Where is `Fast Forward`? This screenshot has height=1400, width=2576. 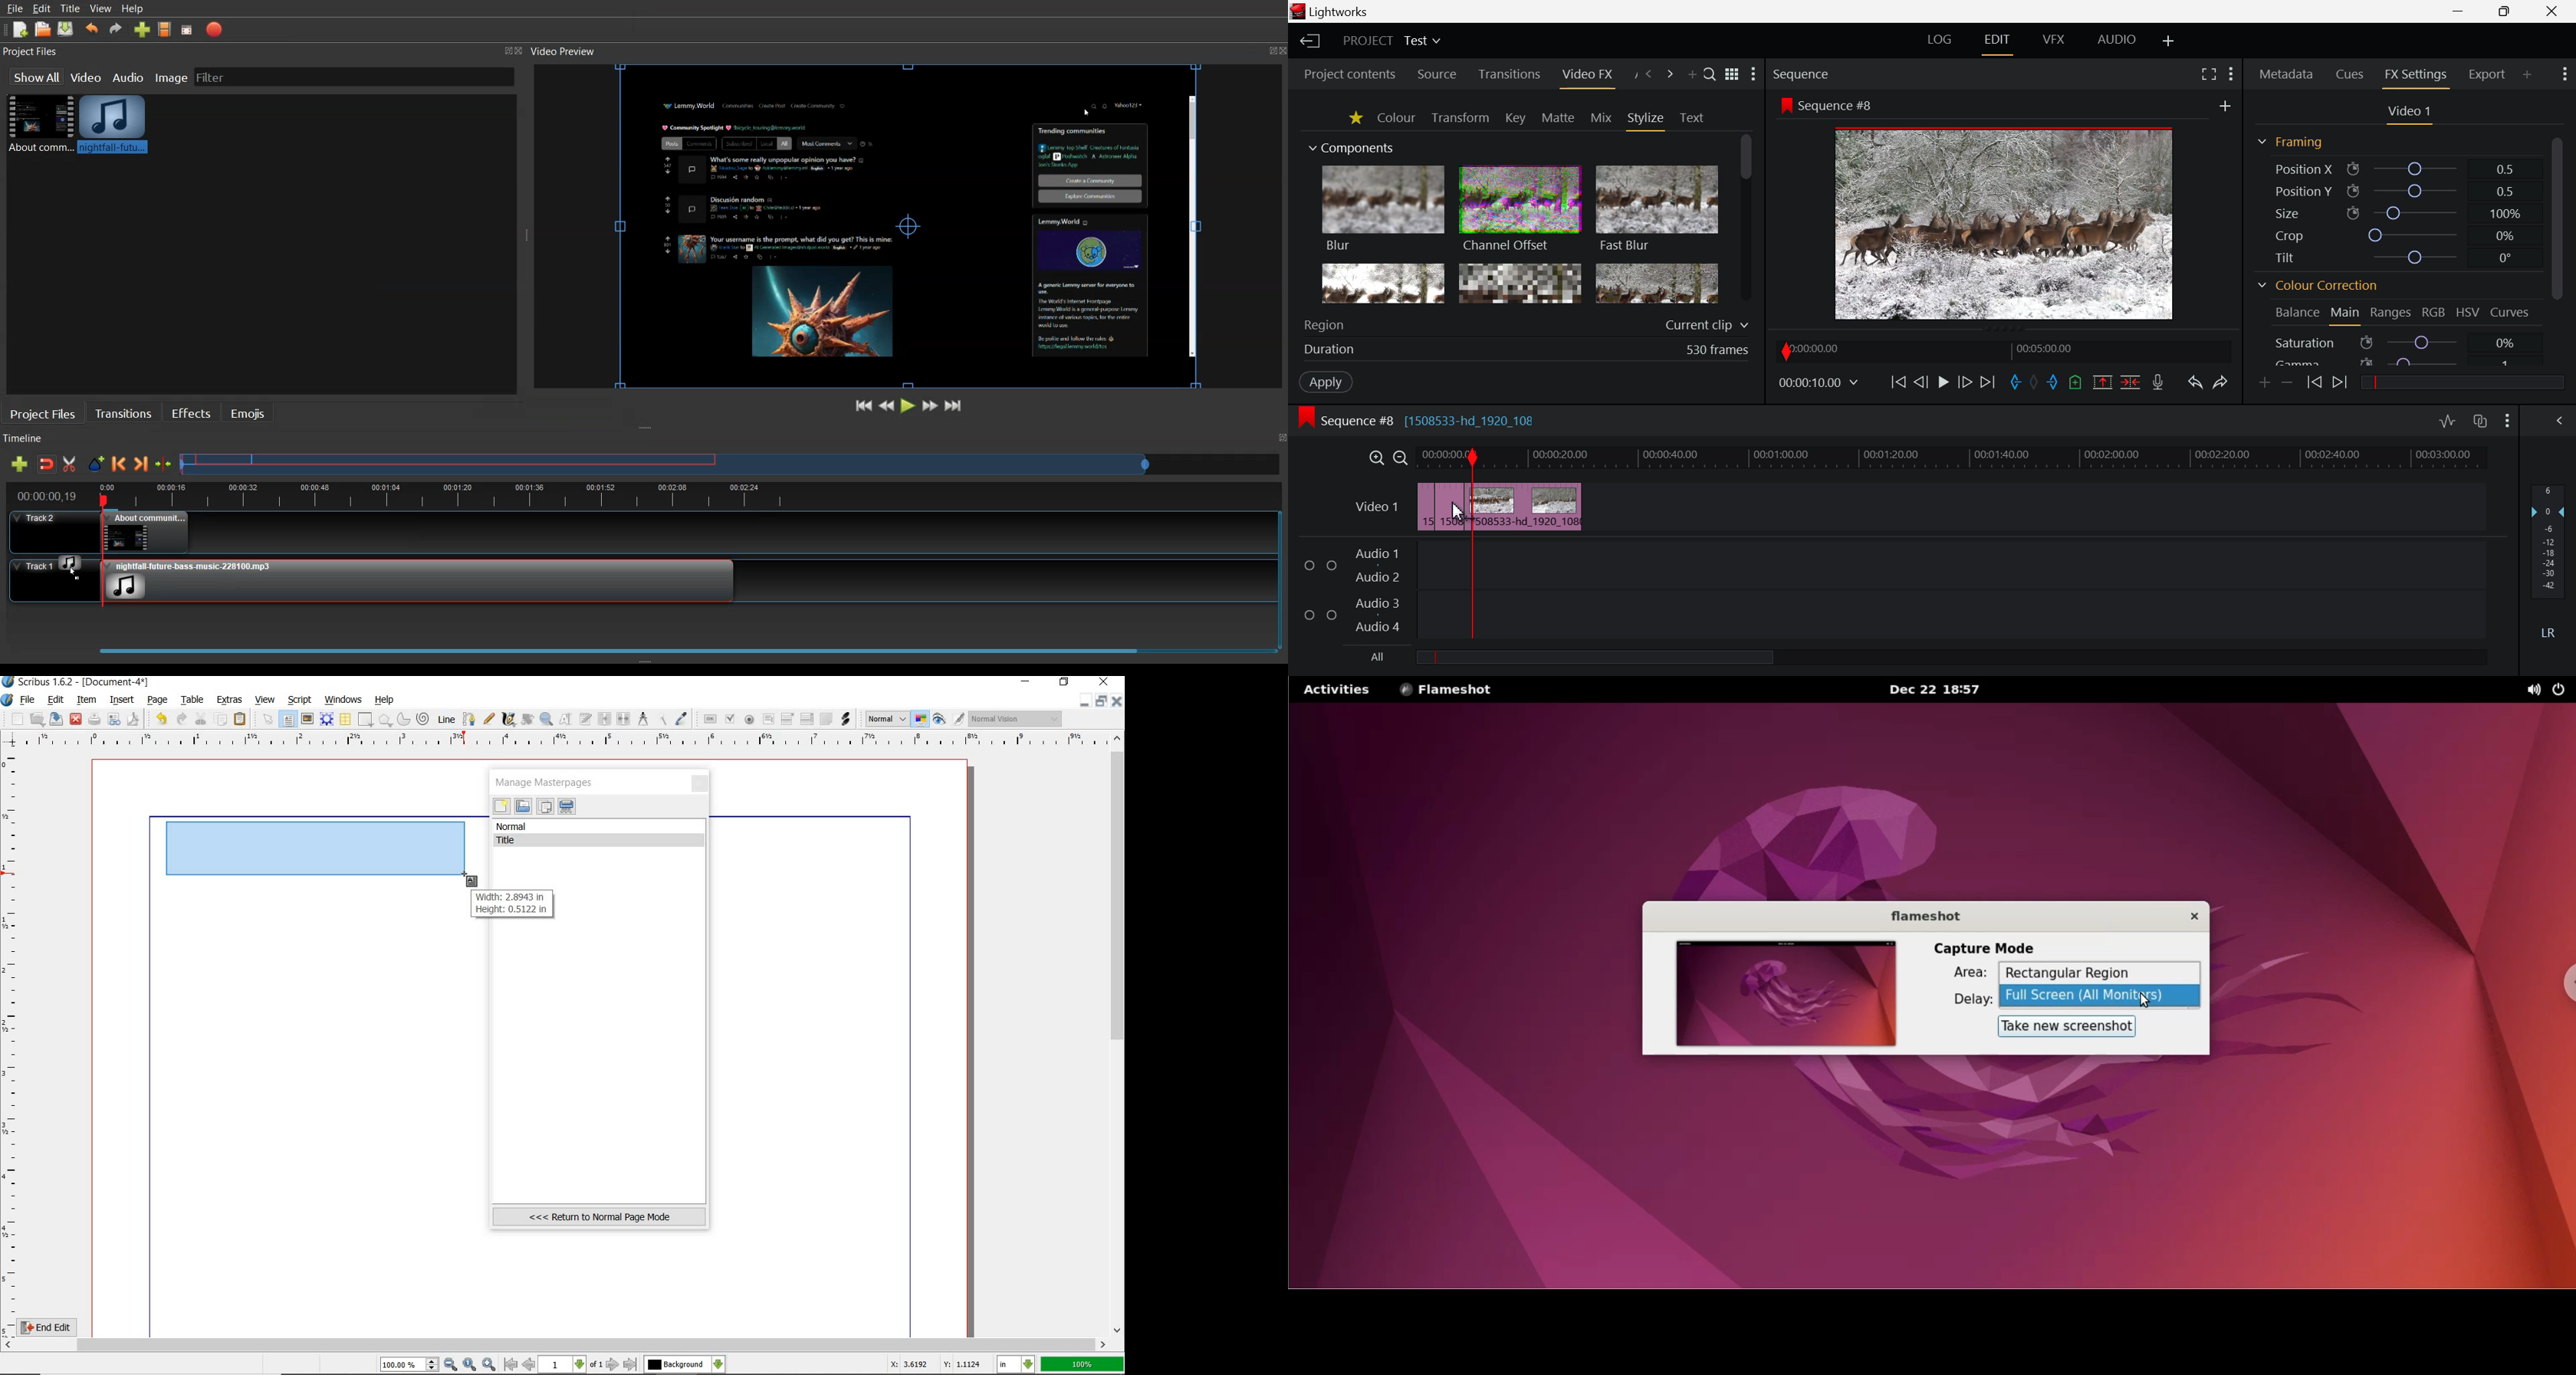 Fast Forward is located at coordinates (930, 405).